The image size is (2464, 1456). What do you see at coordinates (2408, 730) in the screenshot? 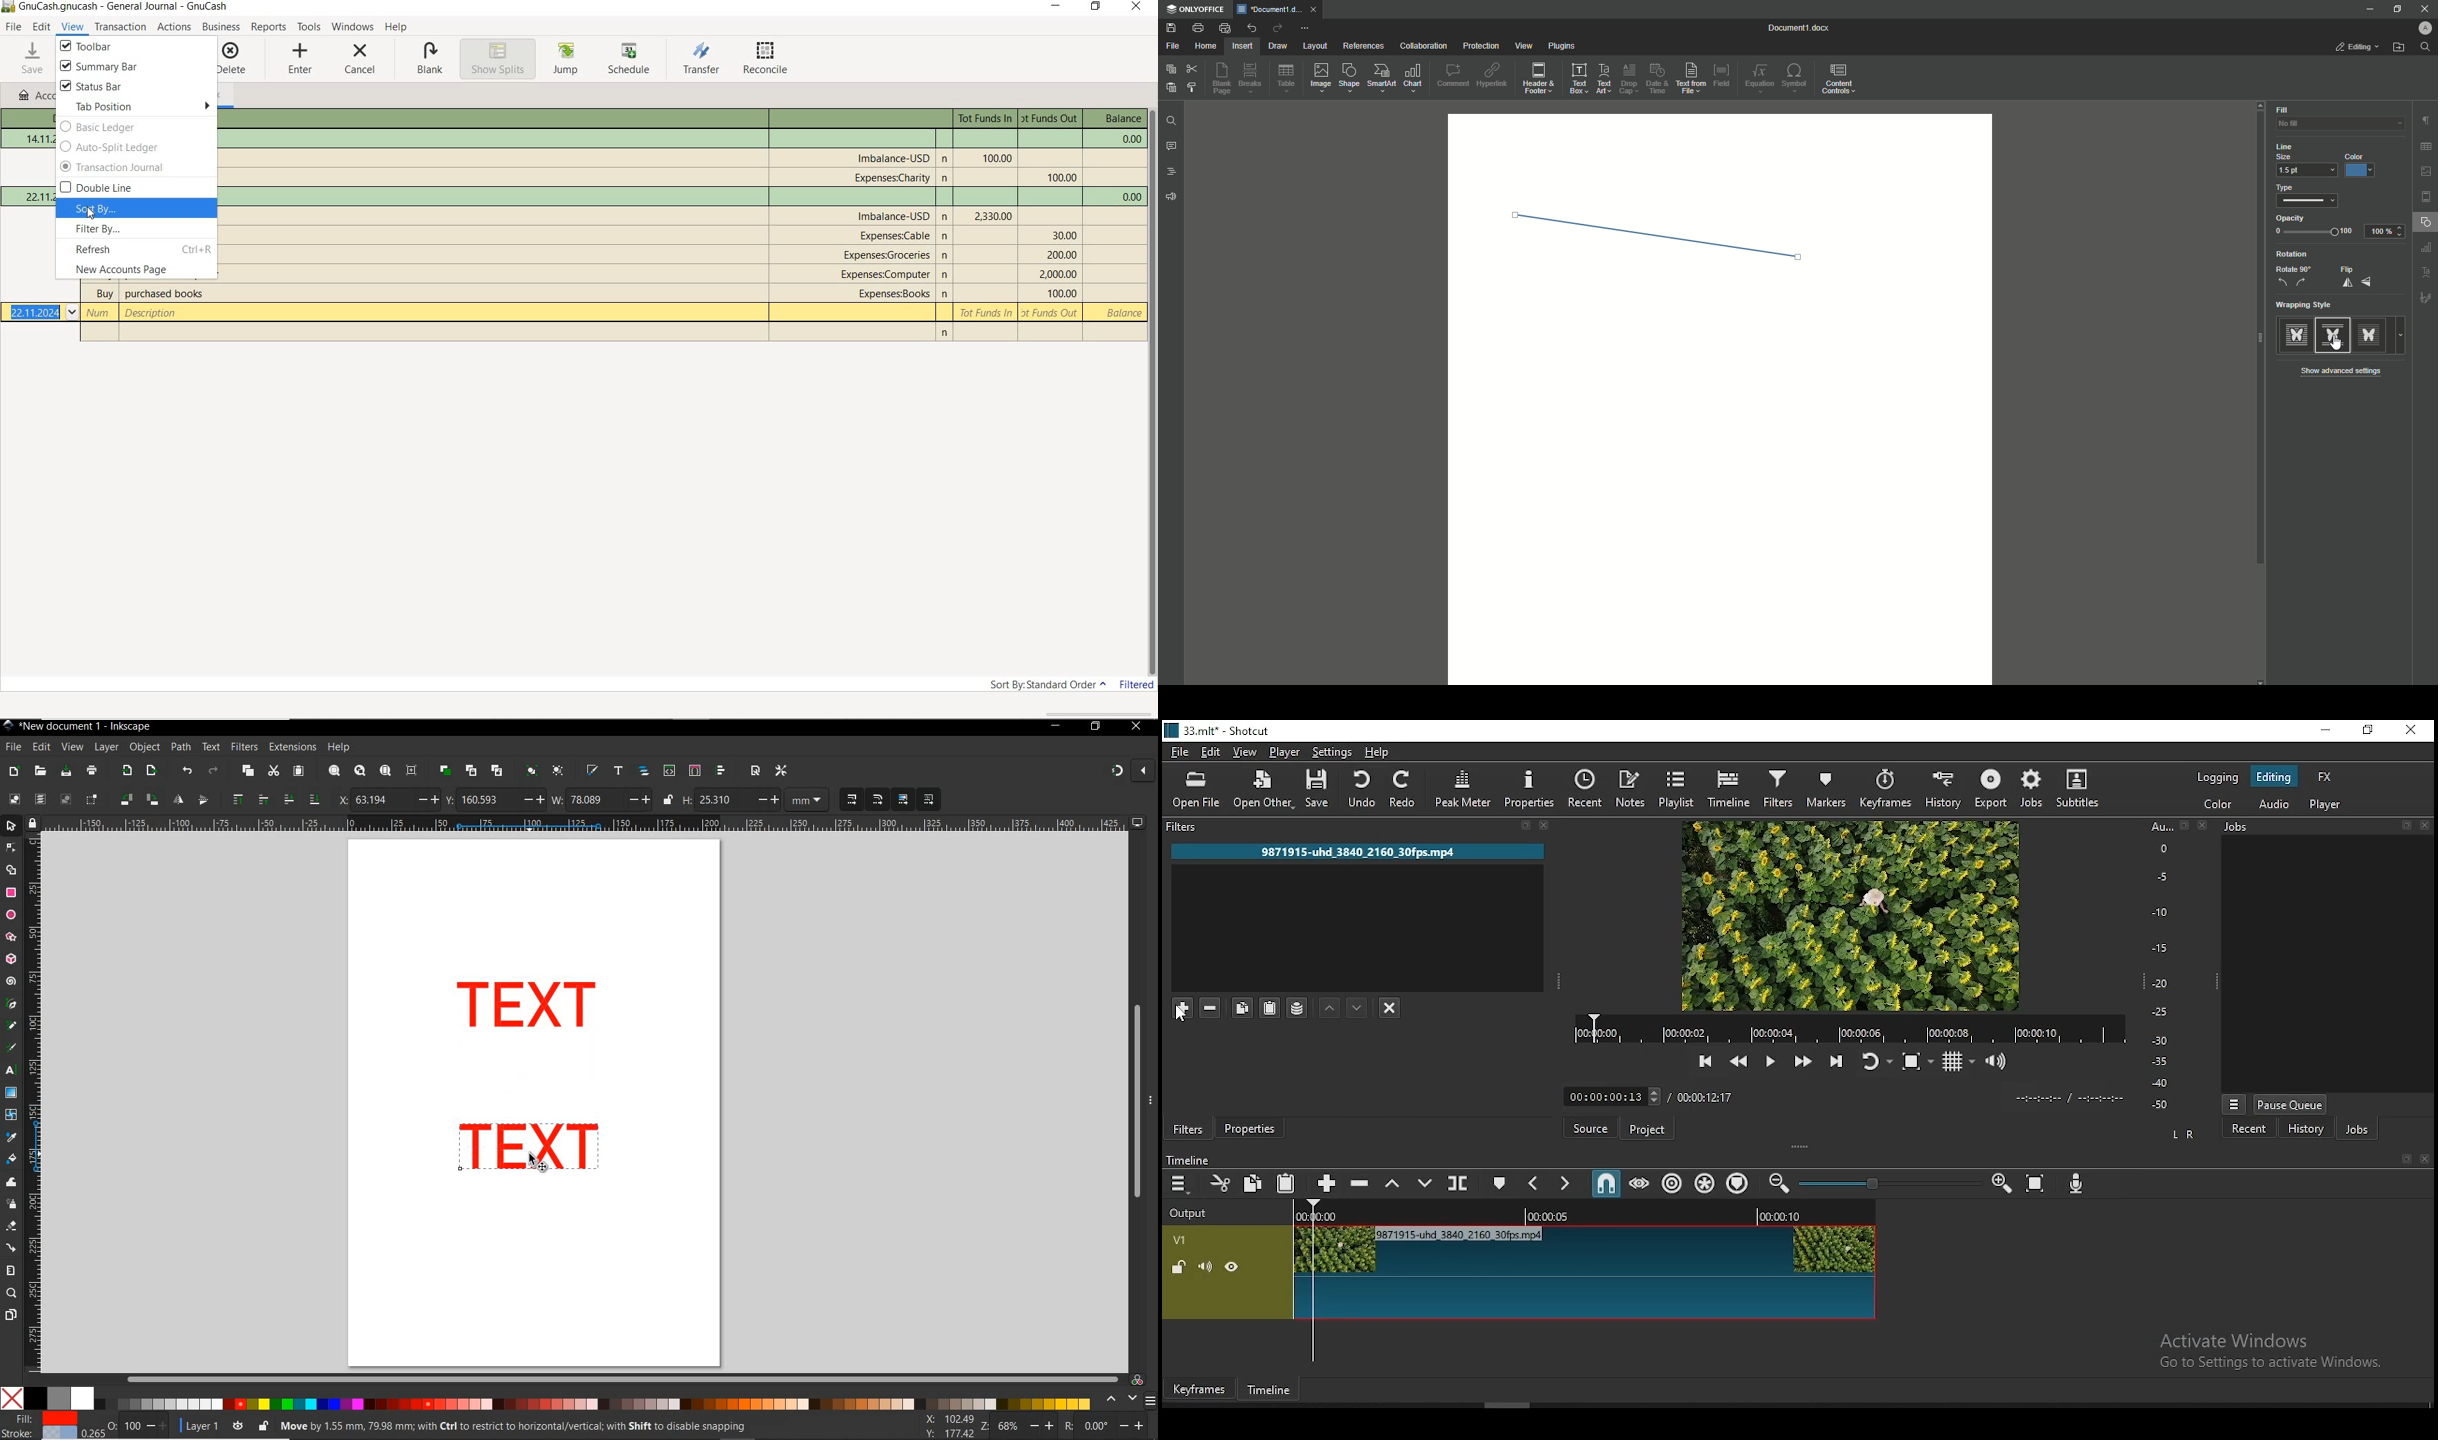
I see `close window` at bounding box center [2408, 730].